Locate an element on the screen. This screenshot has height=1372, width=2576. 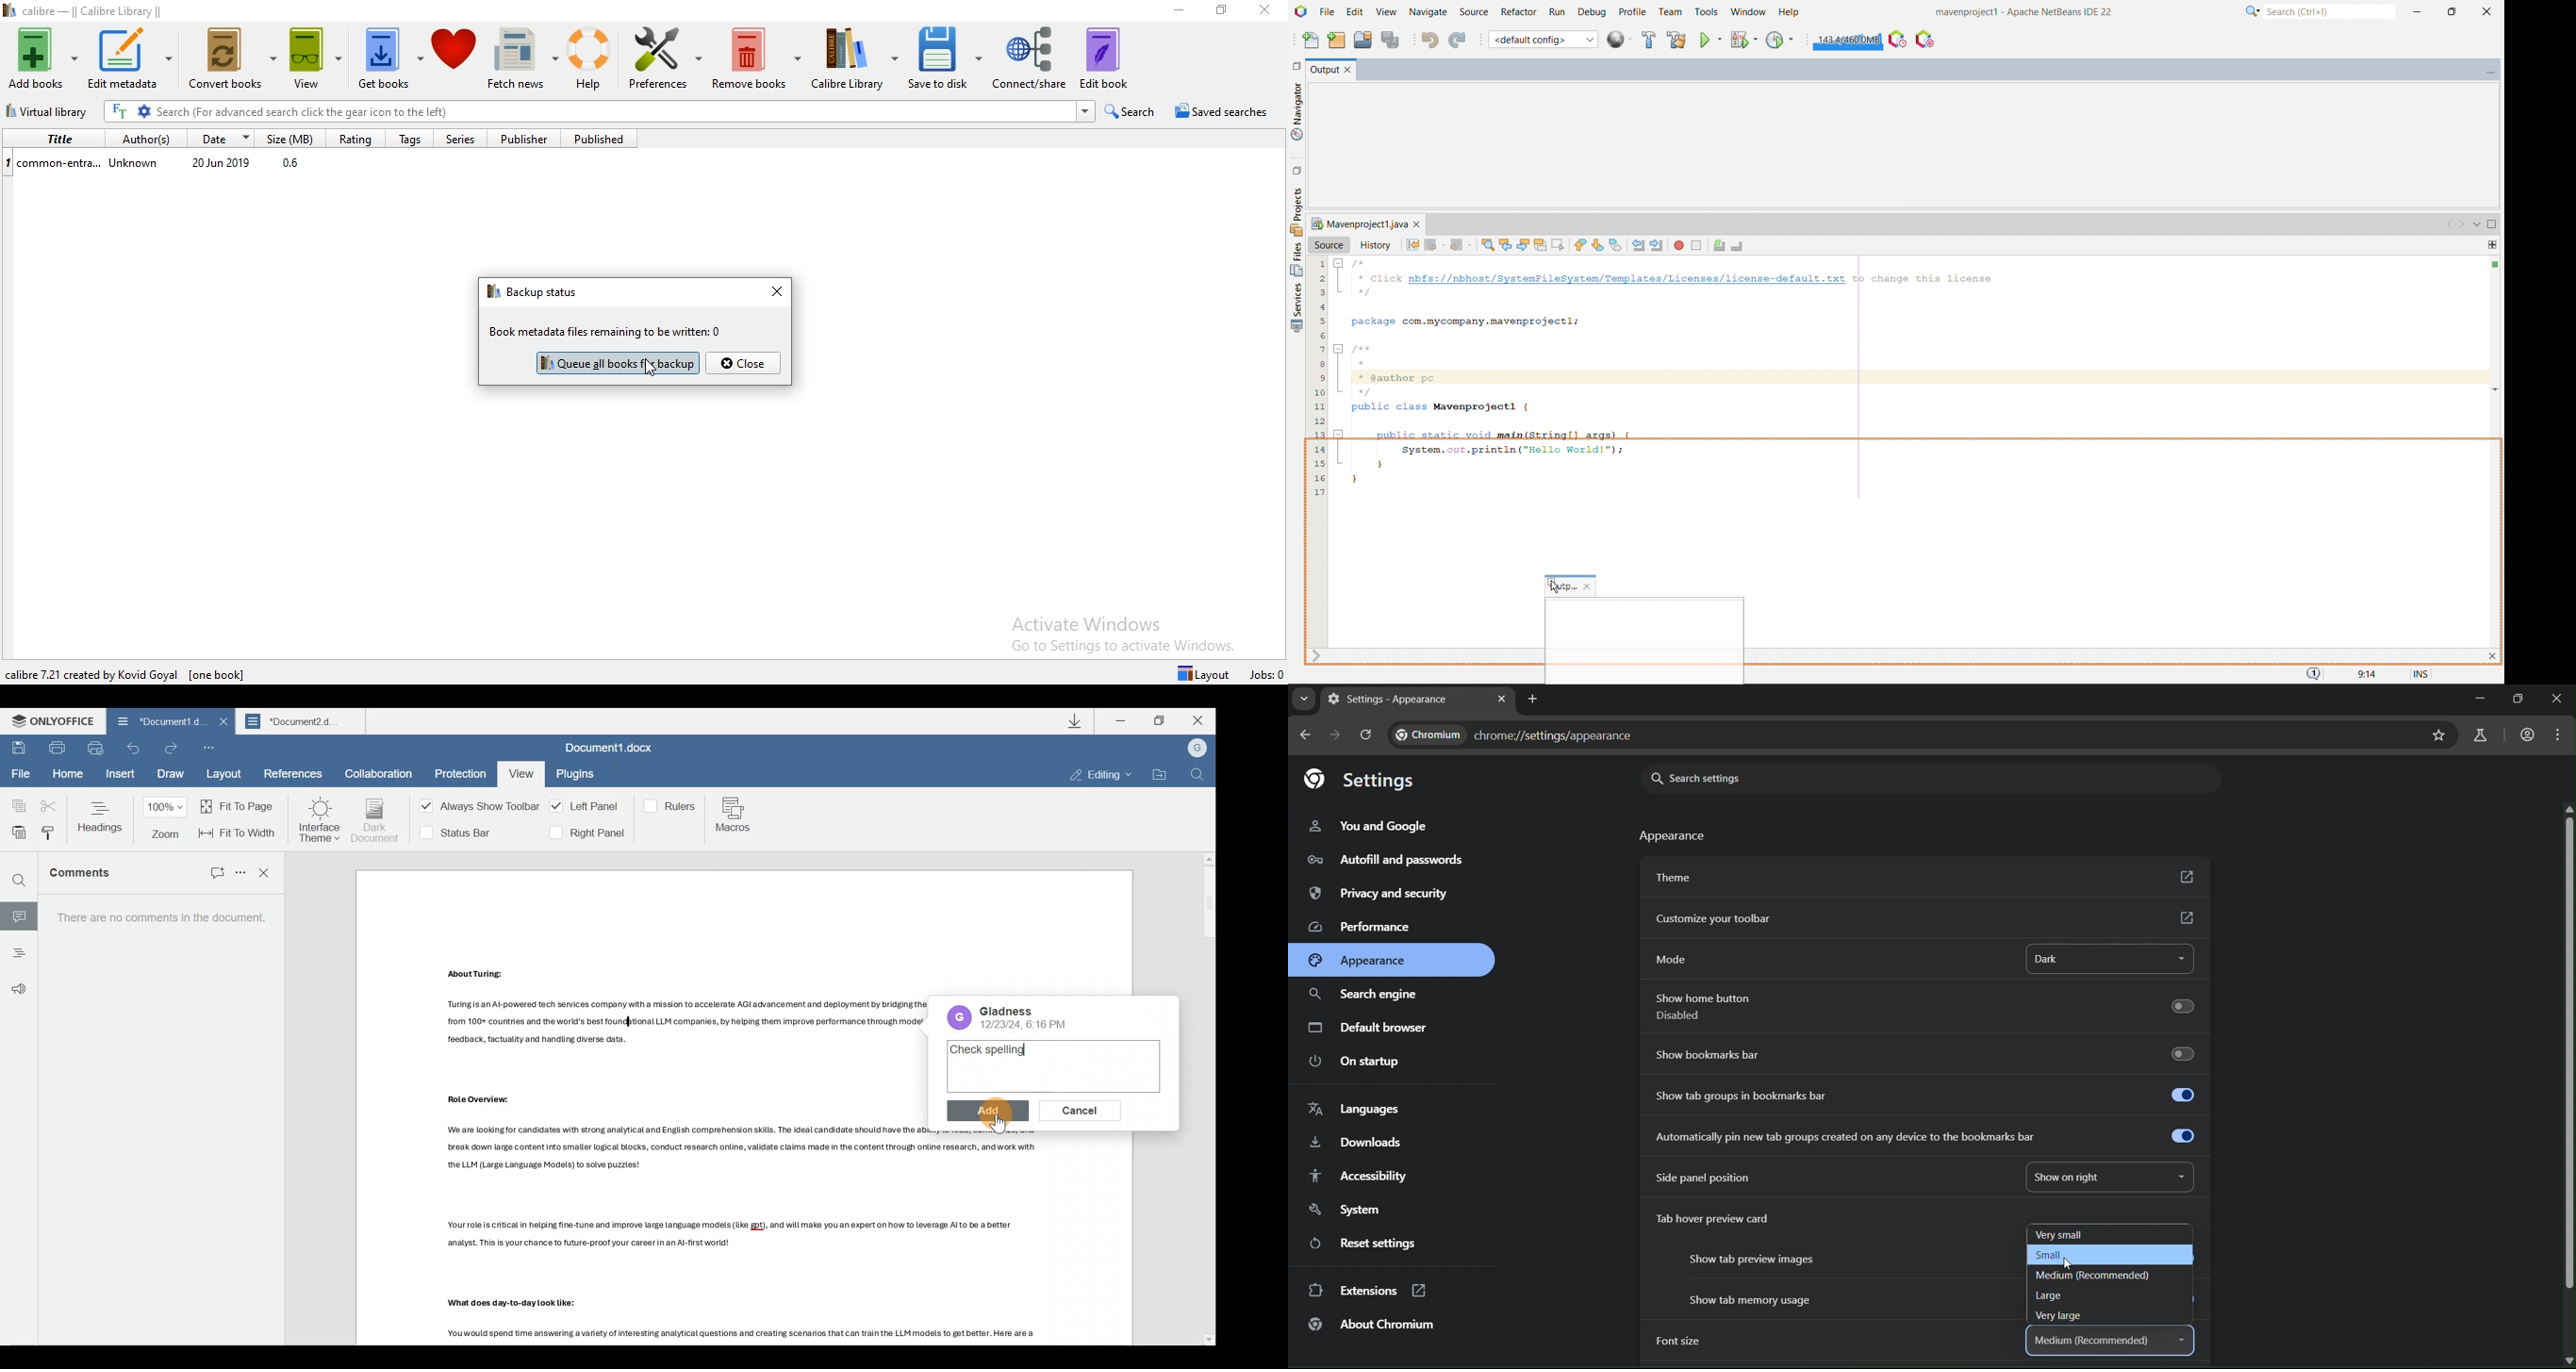
Status bar is located at coordinates (461, 832).